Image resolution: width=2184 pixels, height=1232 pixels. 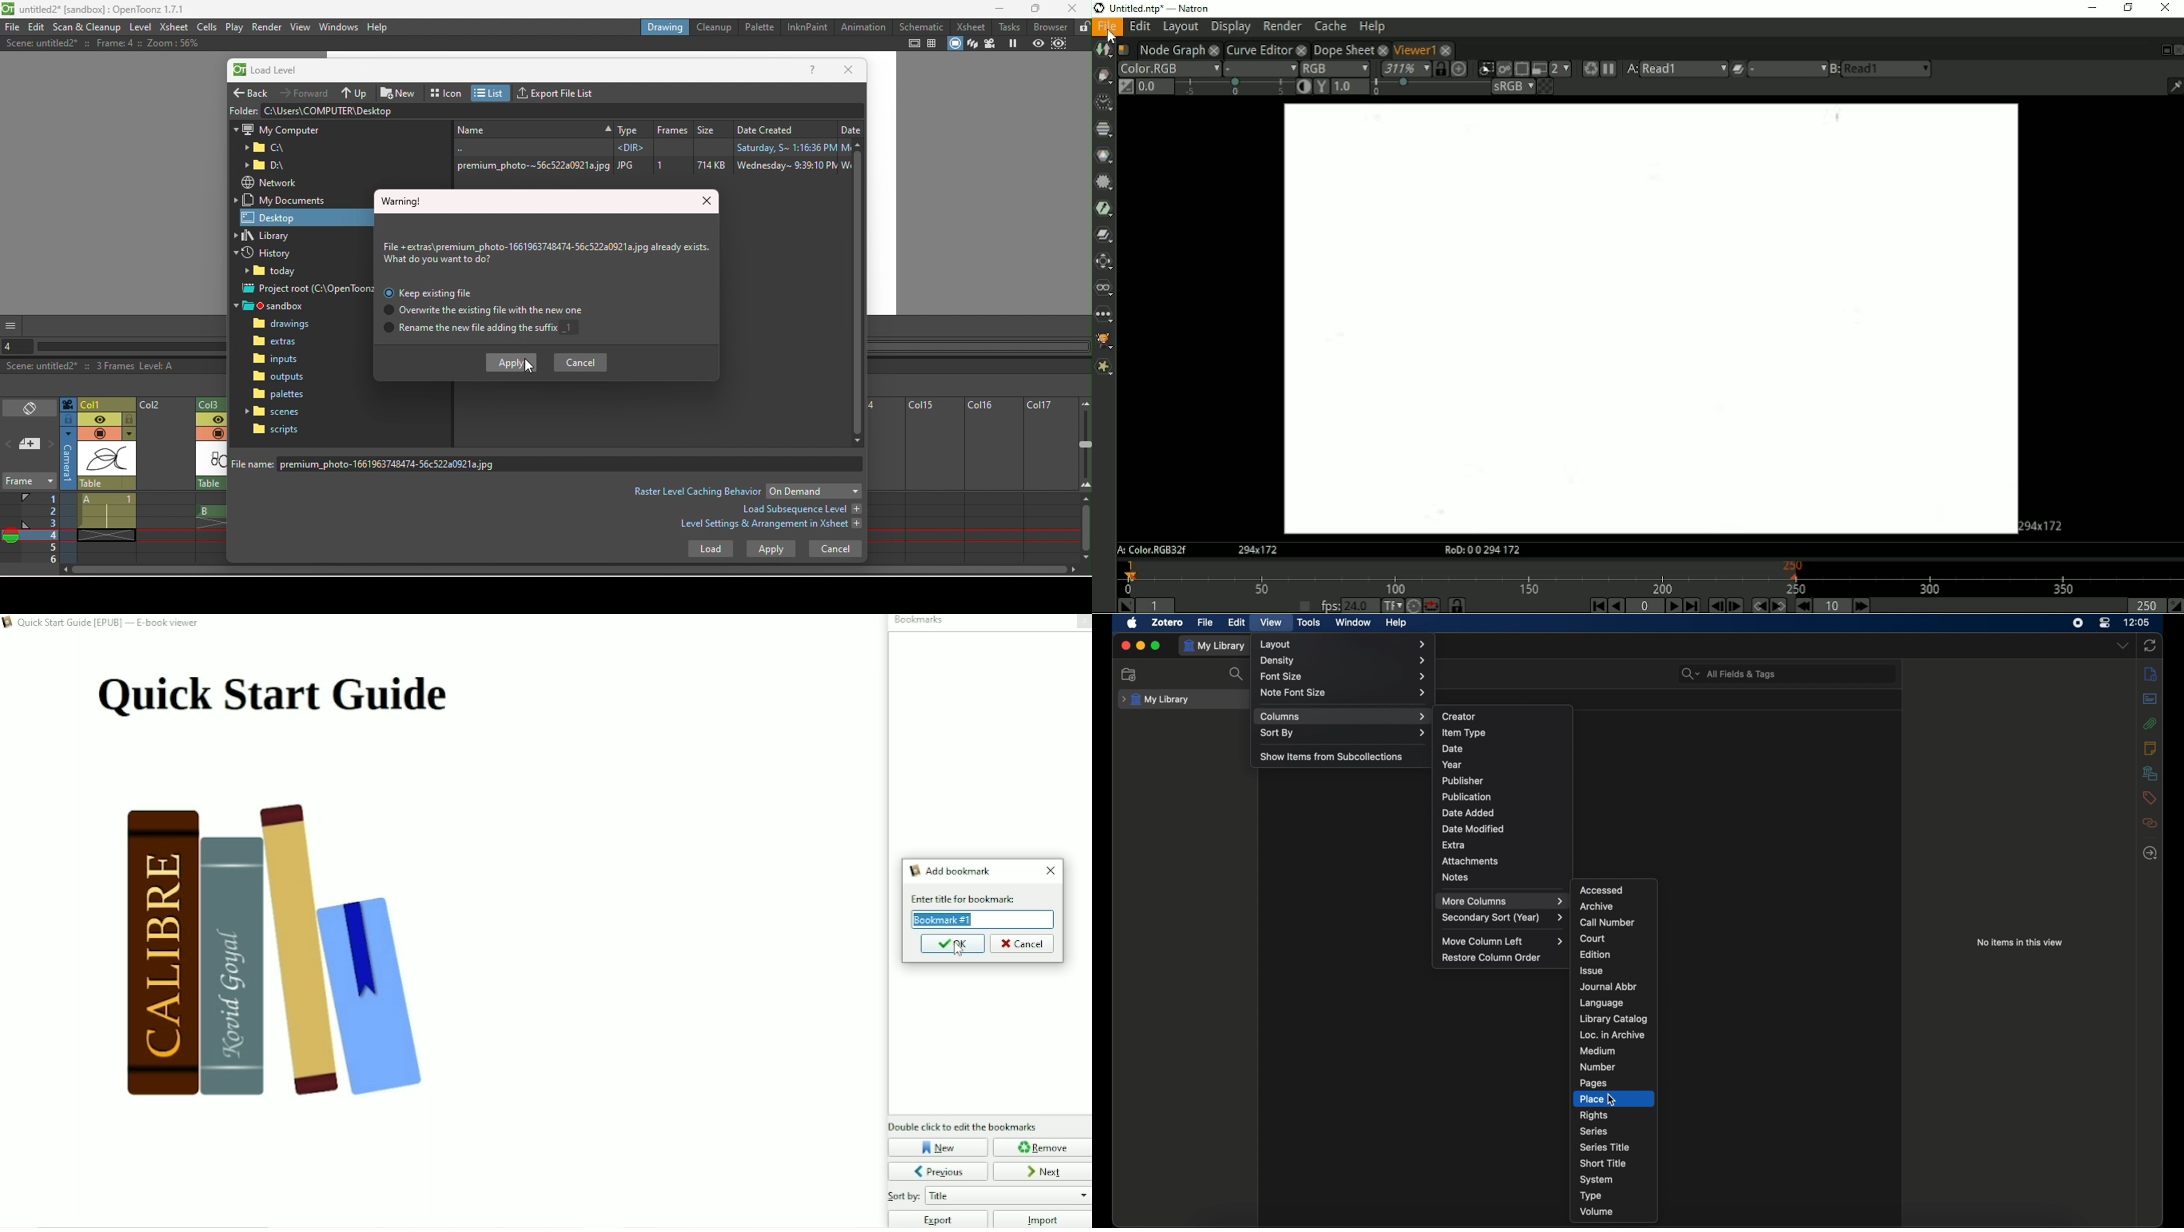 I want to click on density, so click(x=1342, y=661).